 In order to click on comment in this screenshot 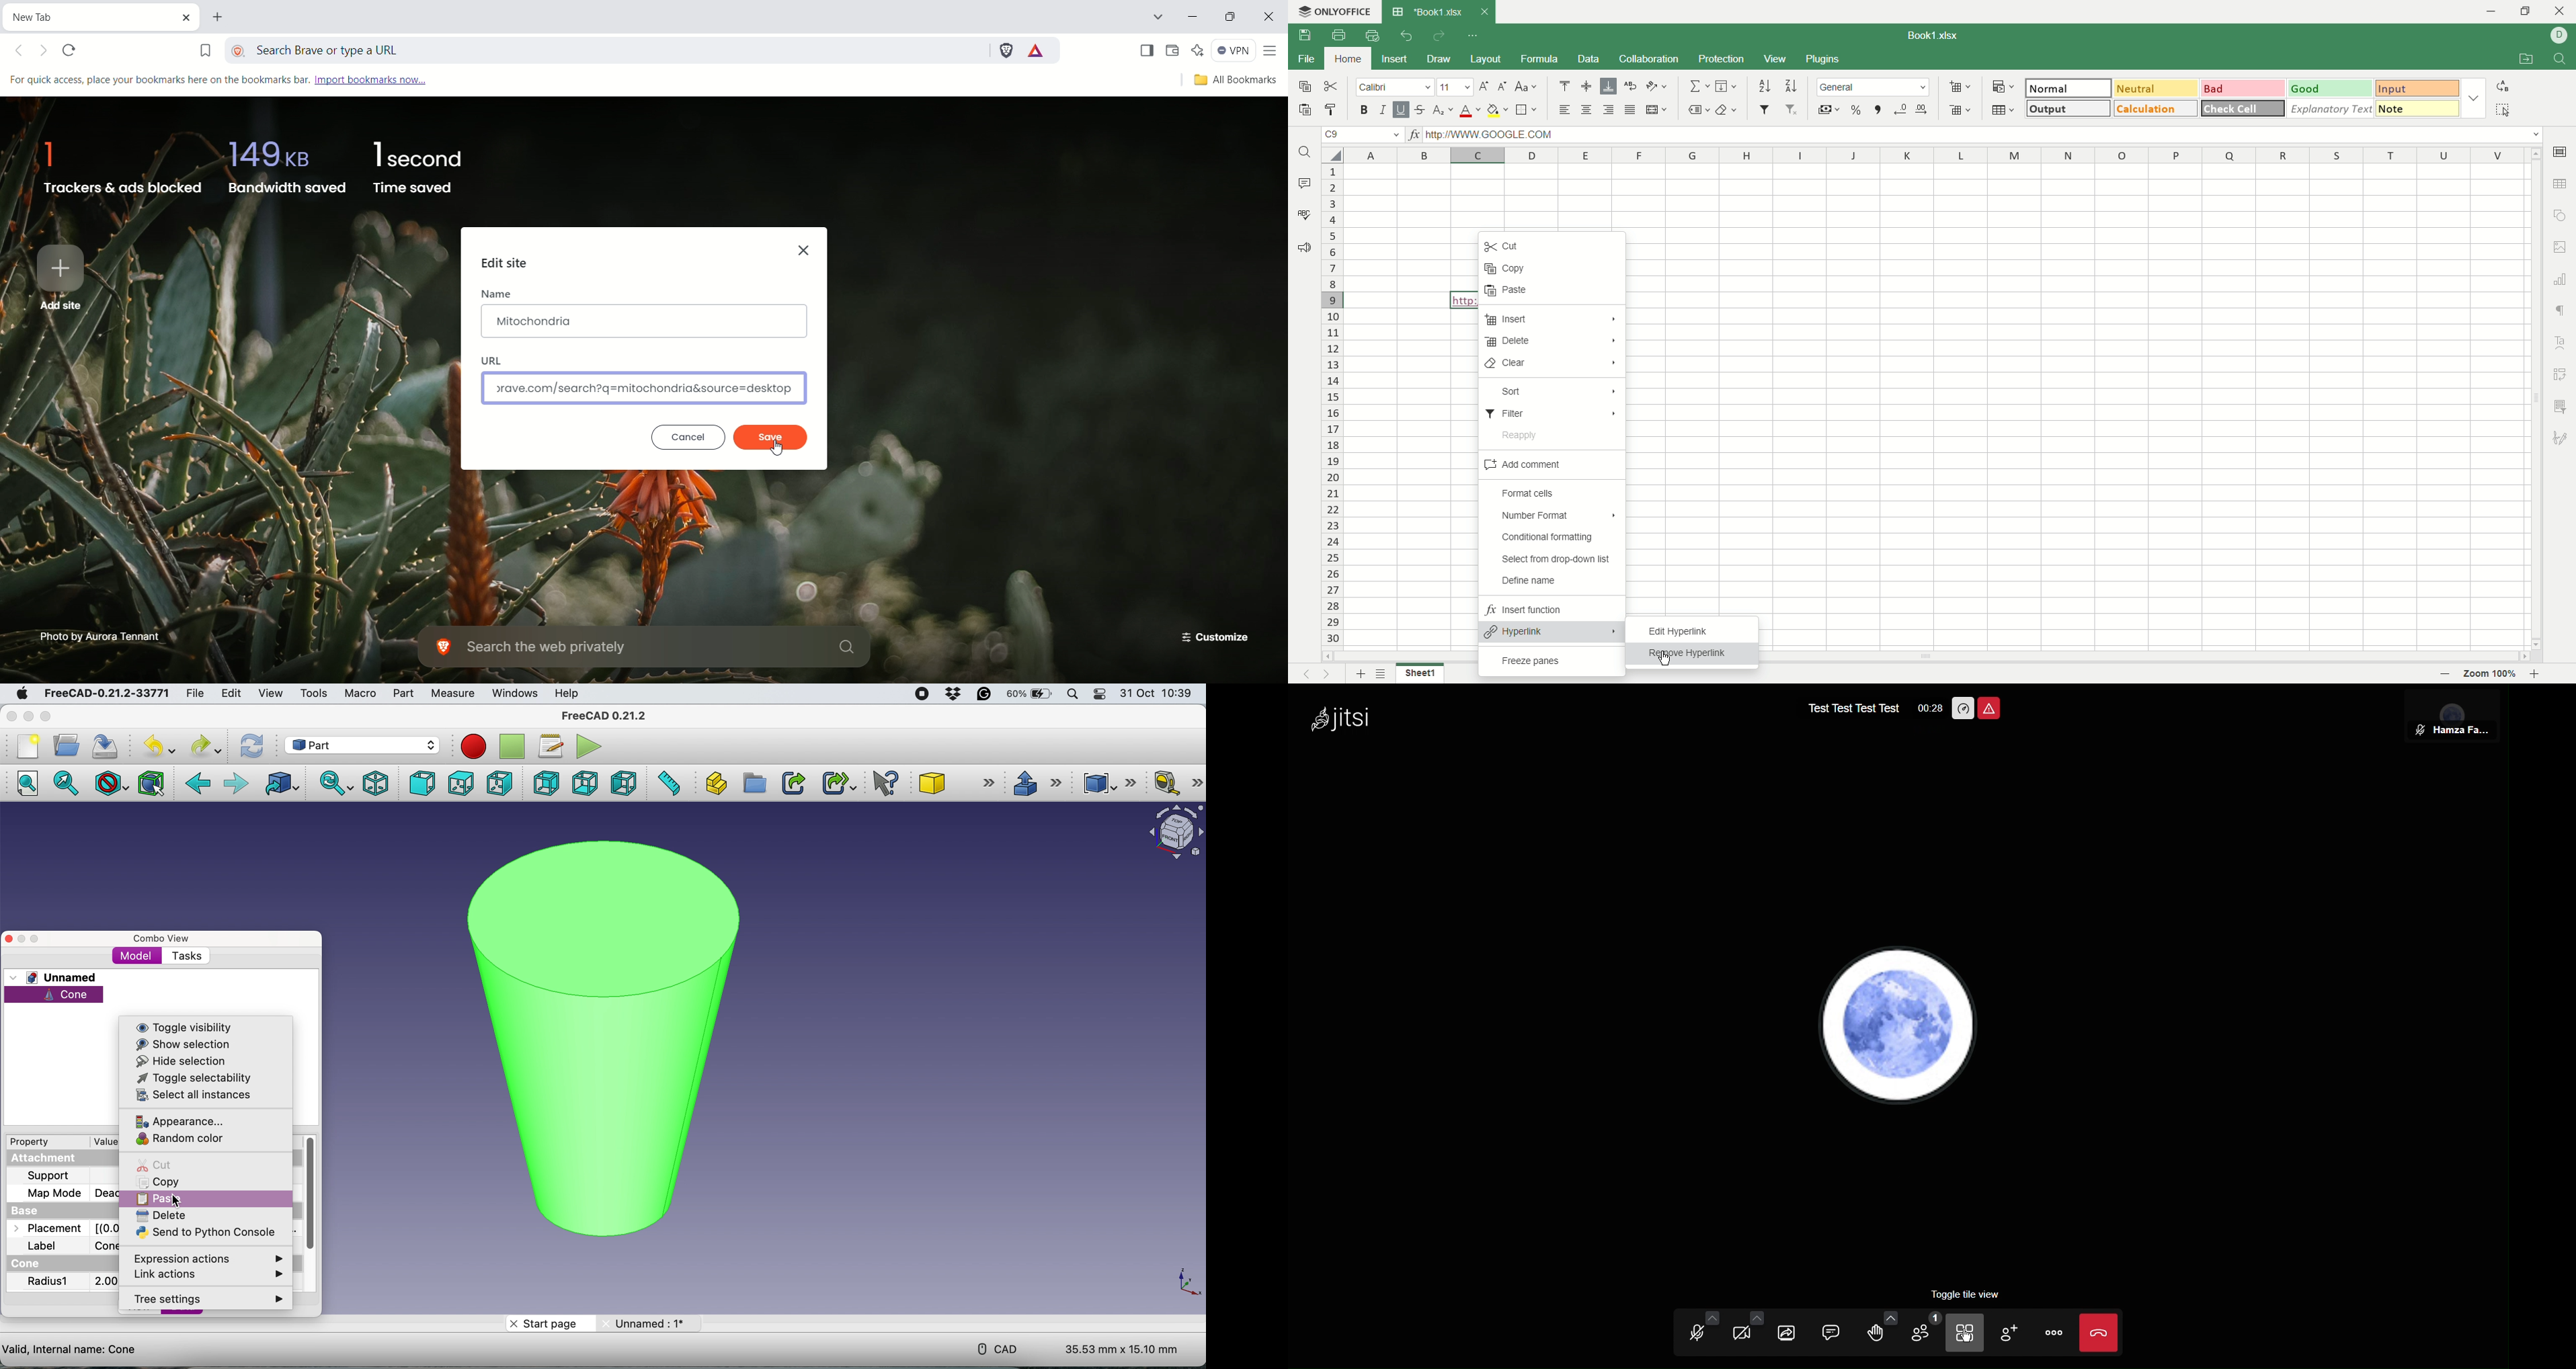, I will do `click(1303, 180)`.